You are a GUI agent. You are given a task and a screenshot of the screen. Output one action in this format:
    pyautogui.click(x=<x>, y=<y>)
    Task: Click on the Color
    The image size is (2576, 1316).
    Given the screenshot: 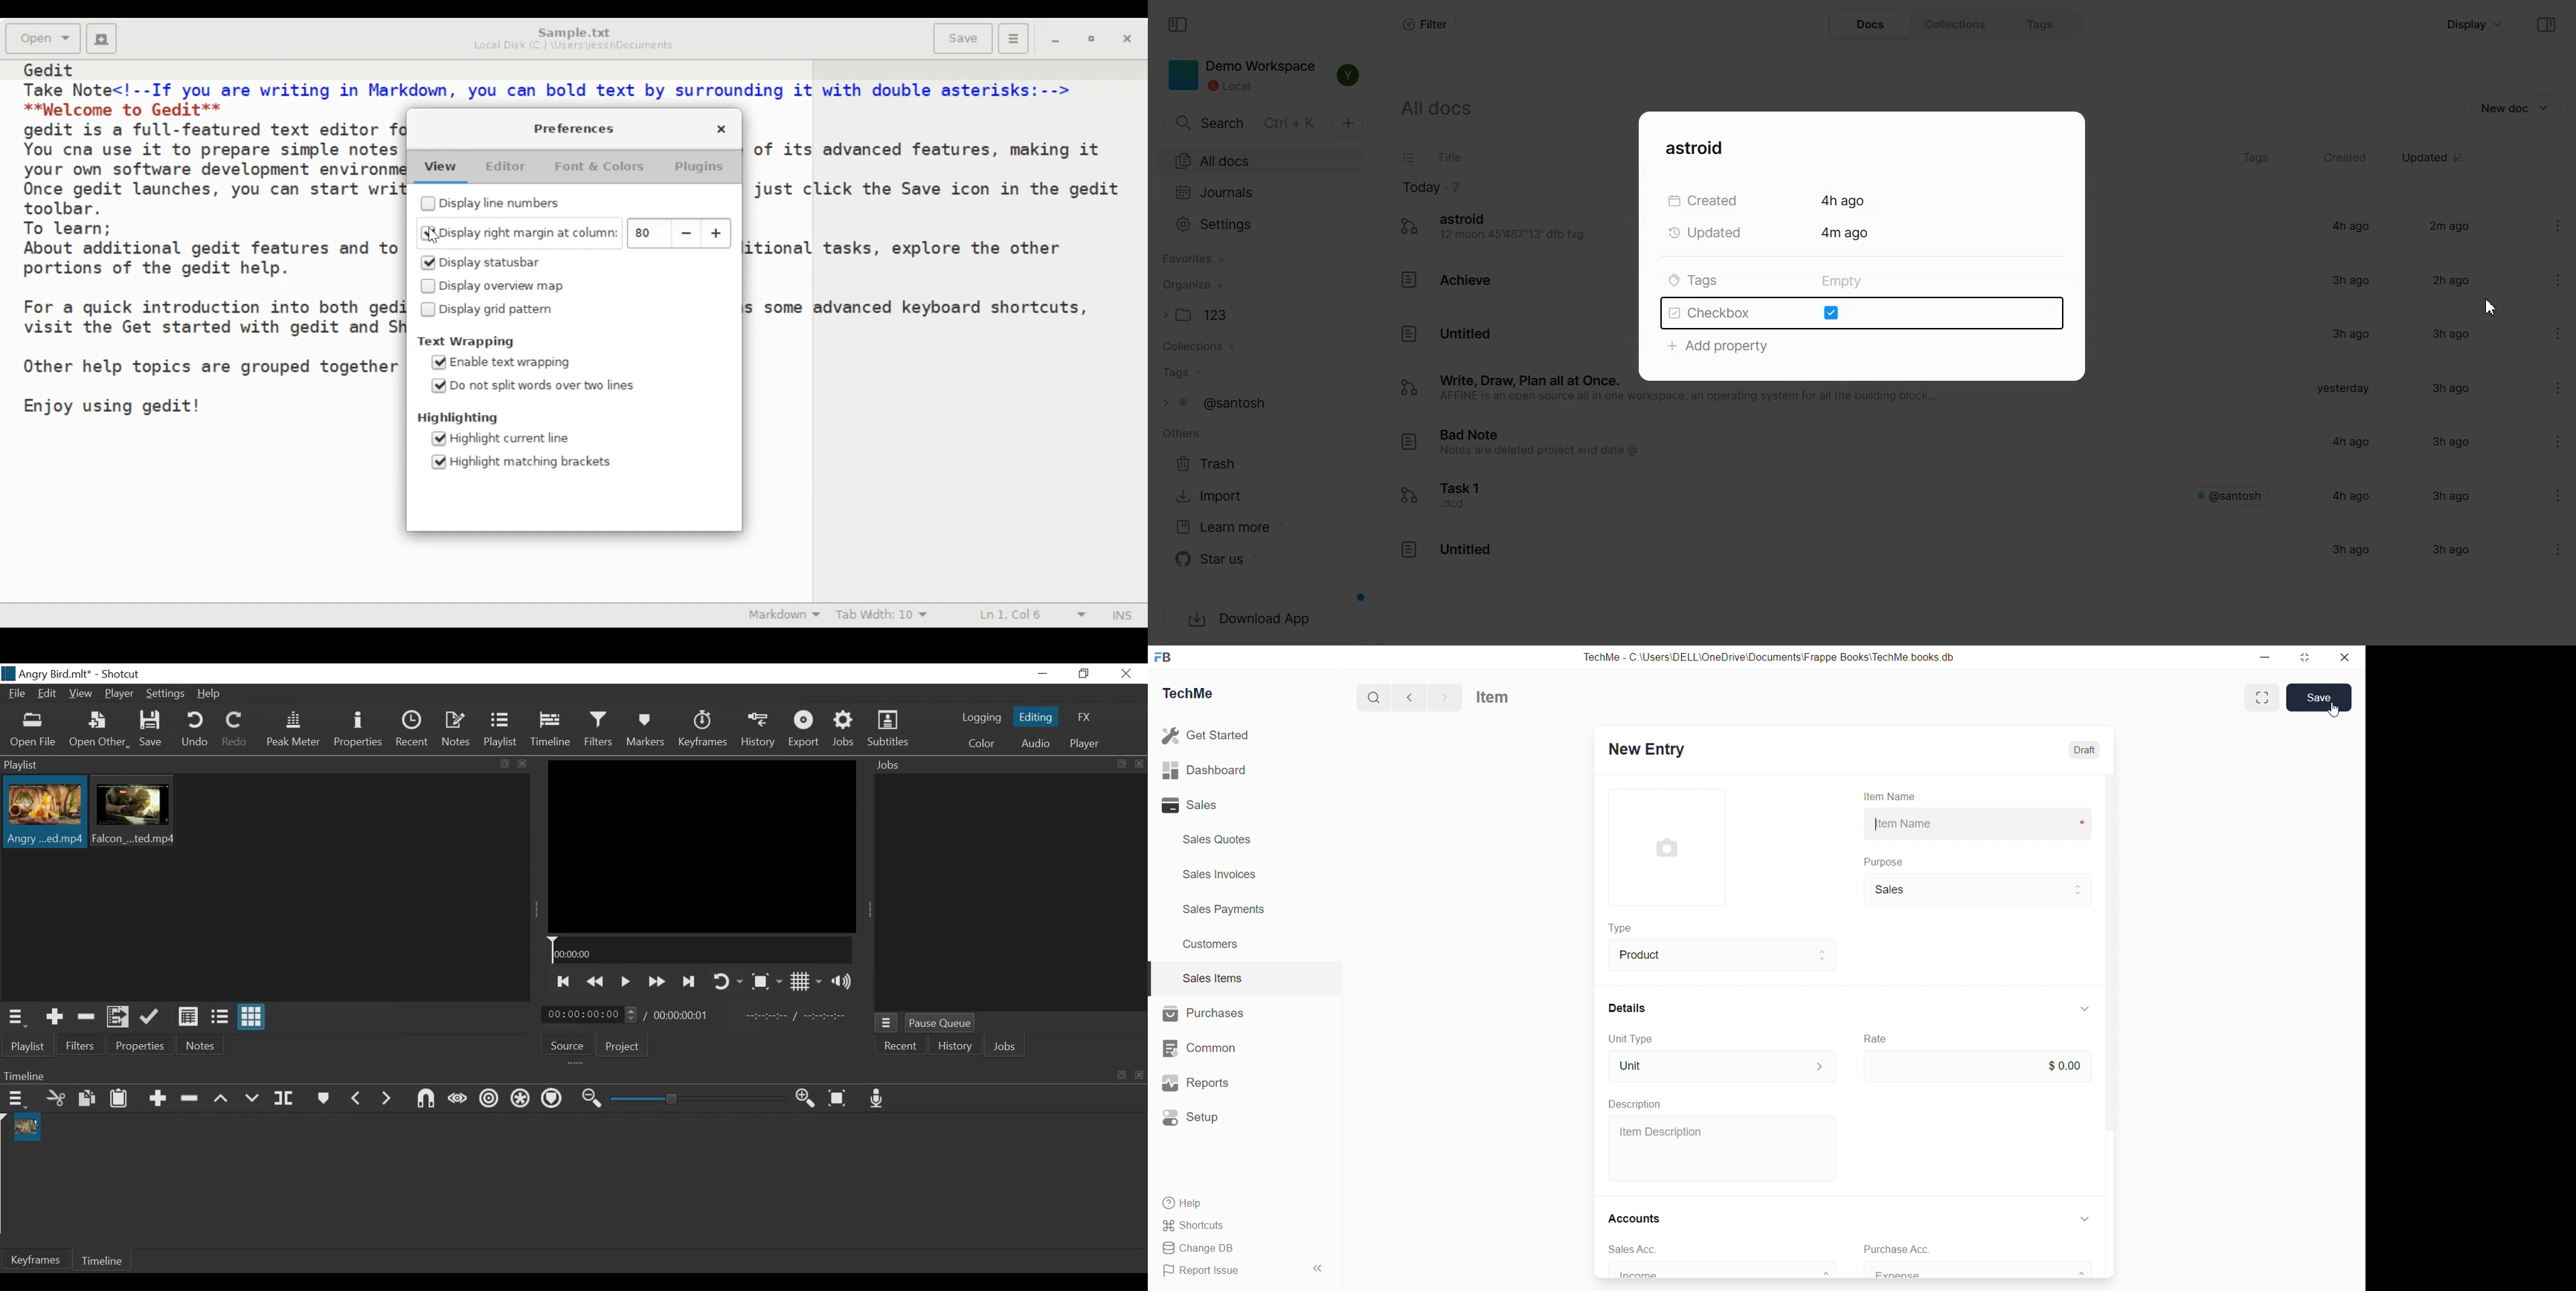 What is the action you would take?
    pyautogui.click(x=979, y=743)
    